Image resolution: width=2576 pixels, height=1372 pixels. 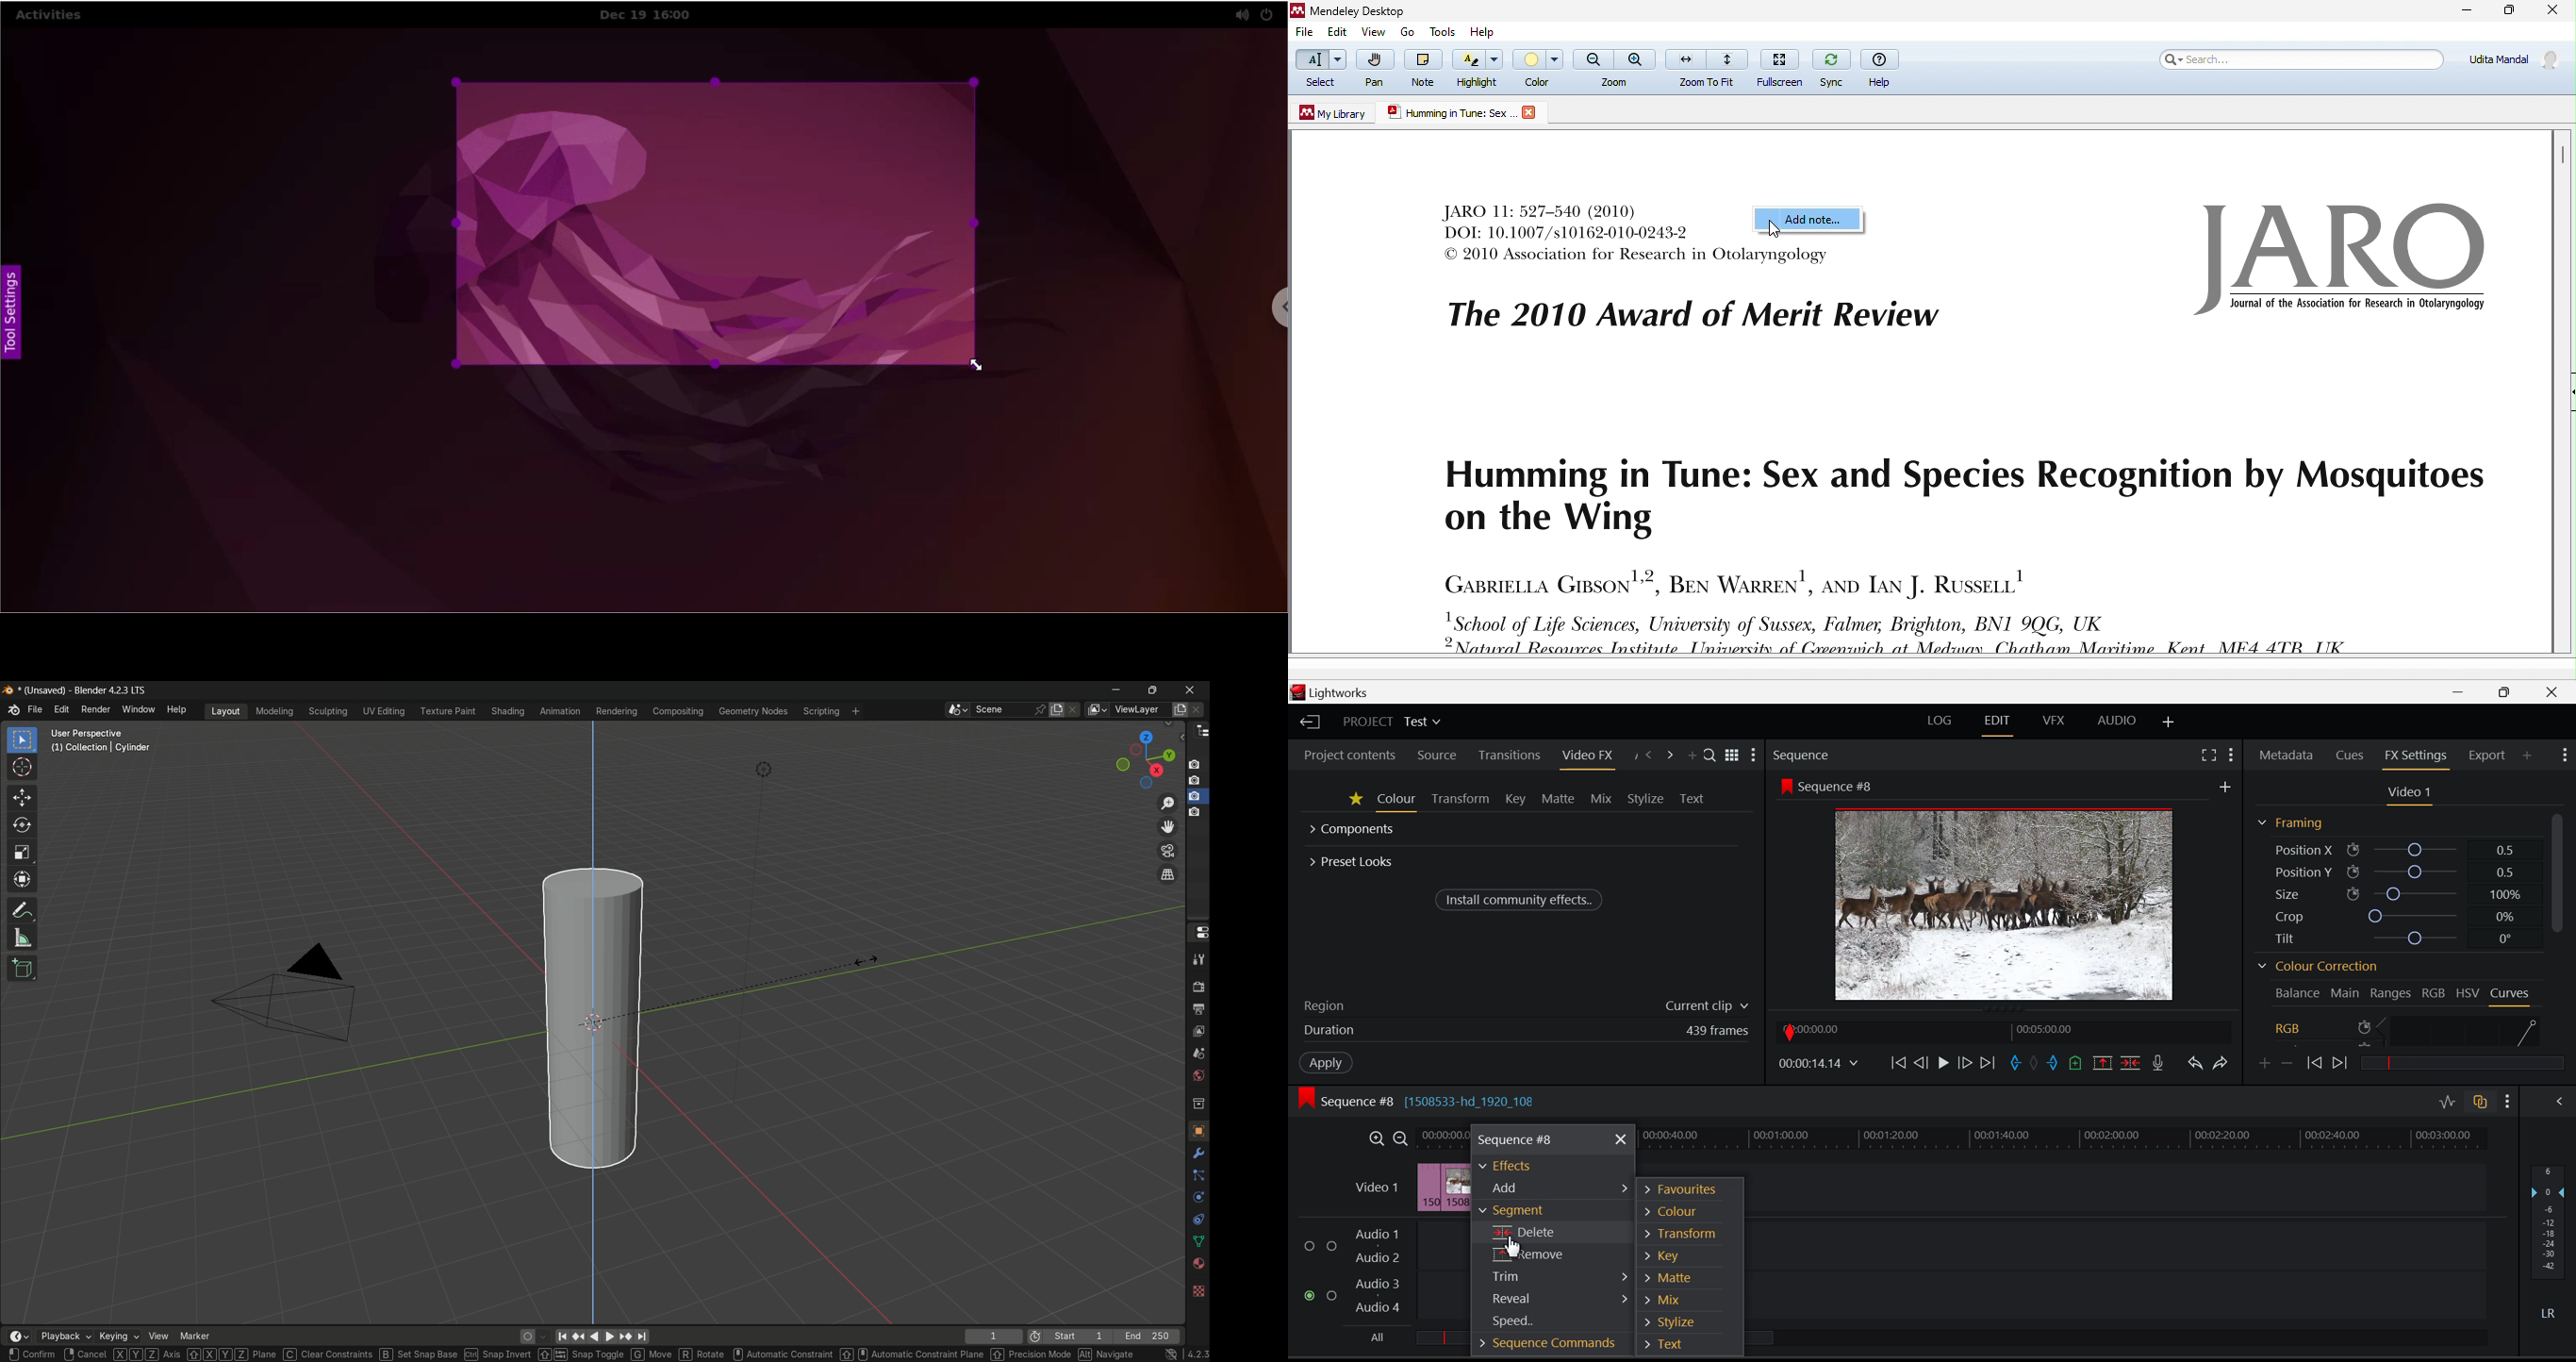 I want to click on HSV, so click(x=2469, y=992).